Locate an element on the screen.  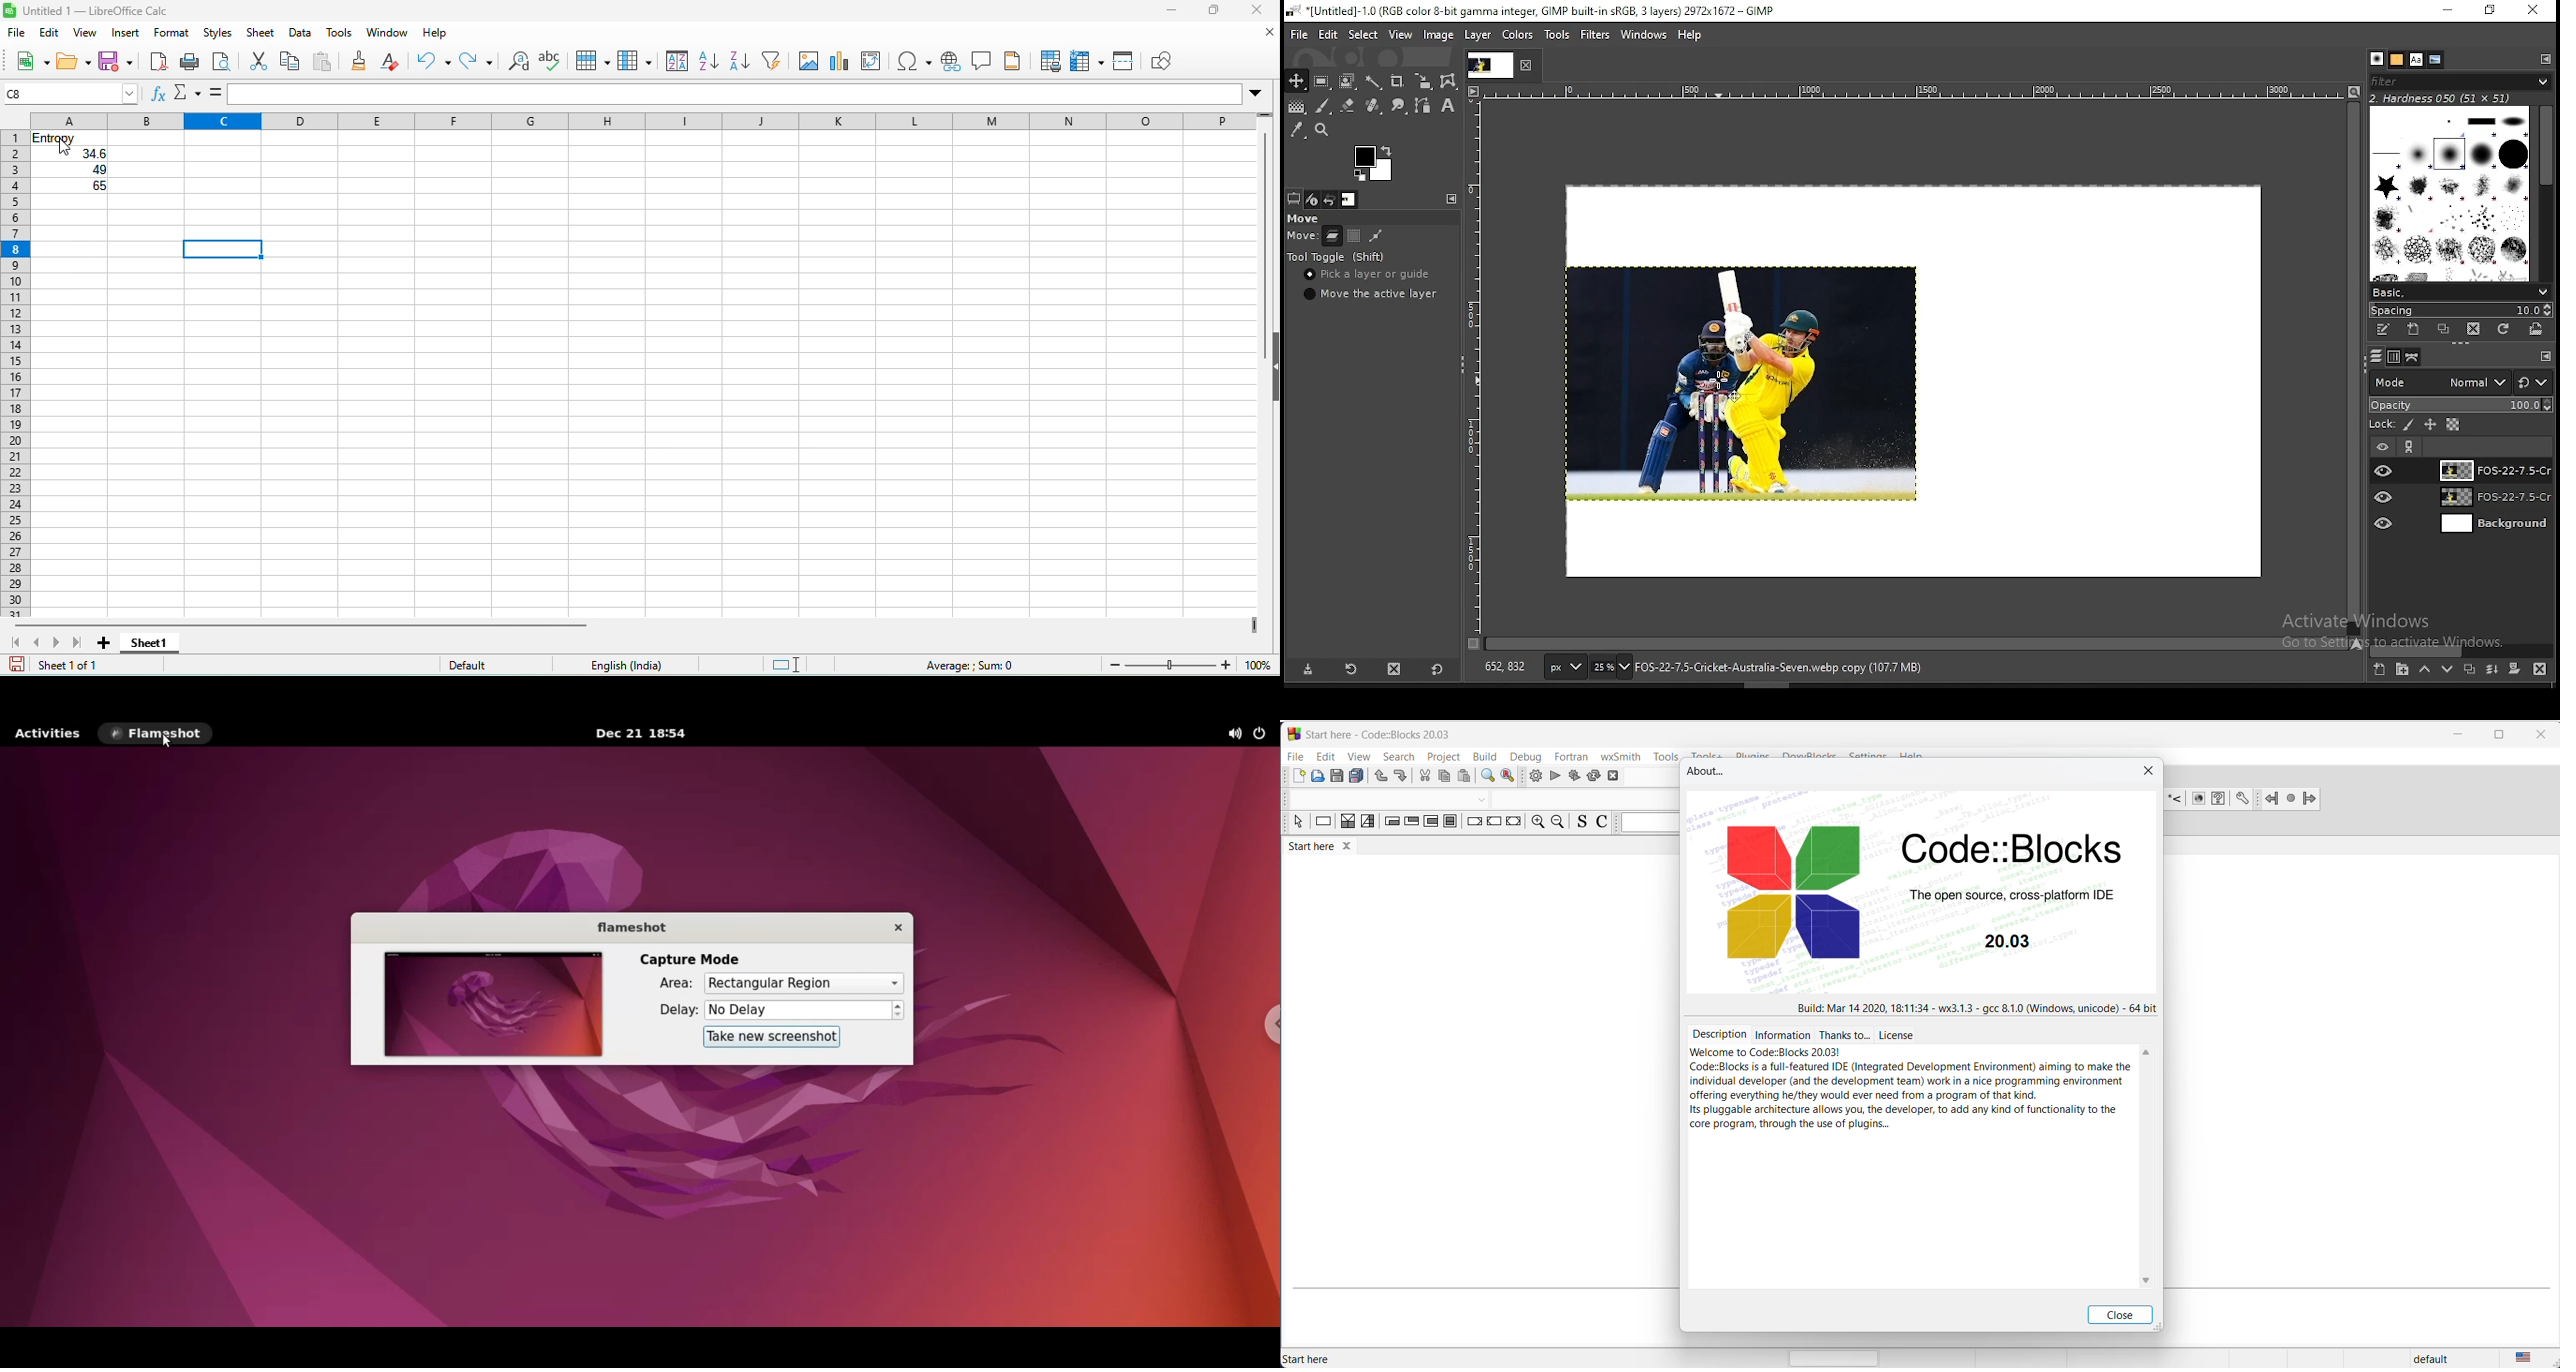
opacity is located at coordinates (2460, 406).